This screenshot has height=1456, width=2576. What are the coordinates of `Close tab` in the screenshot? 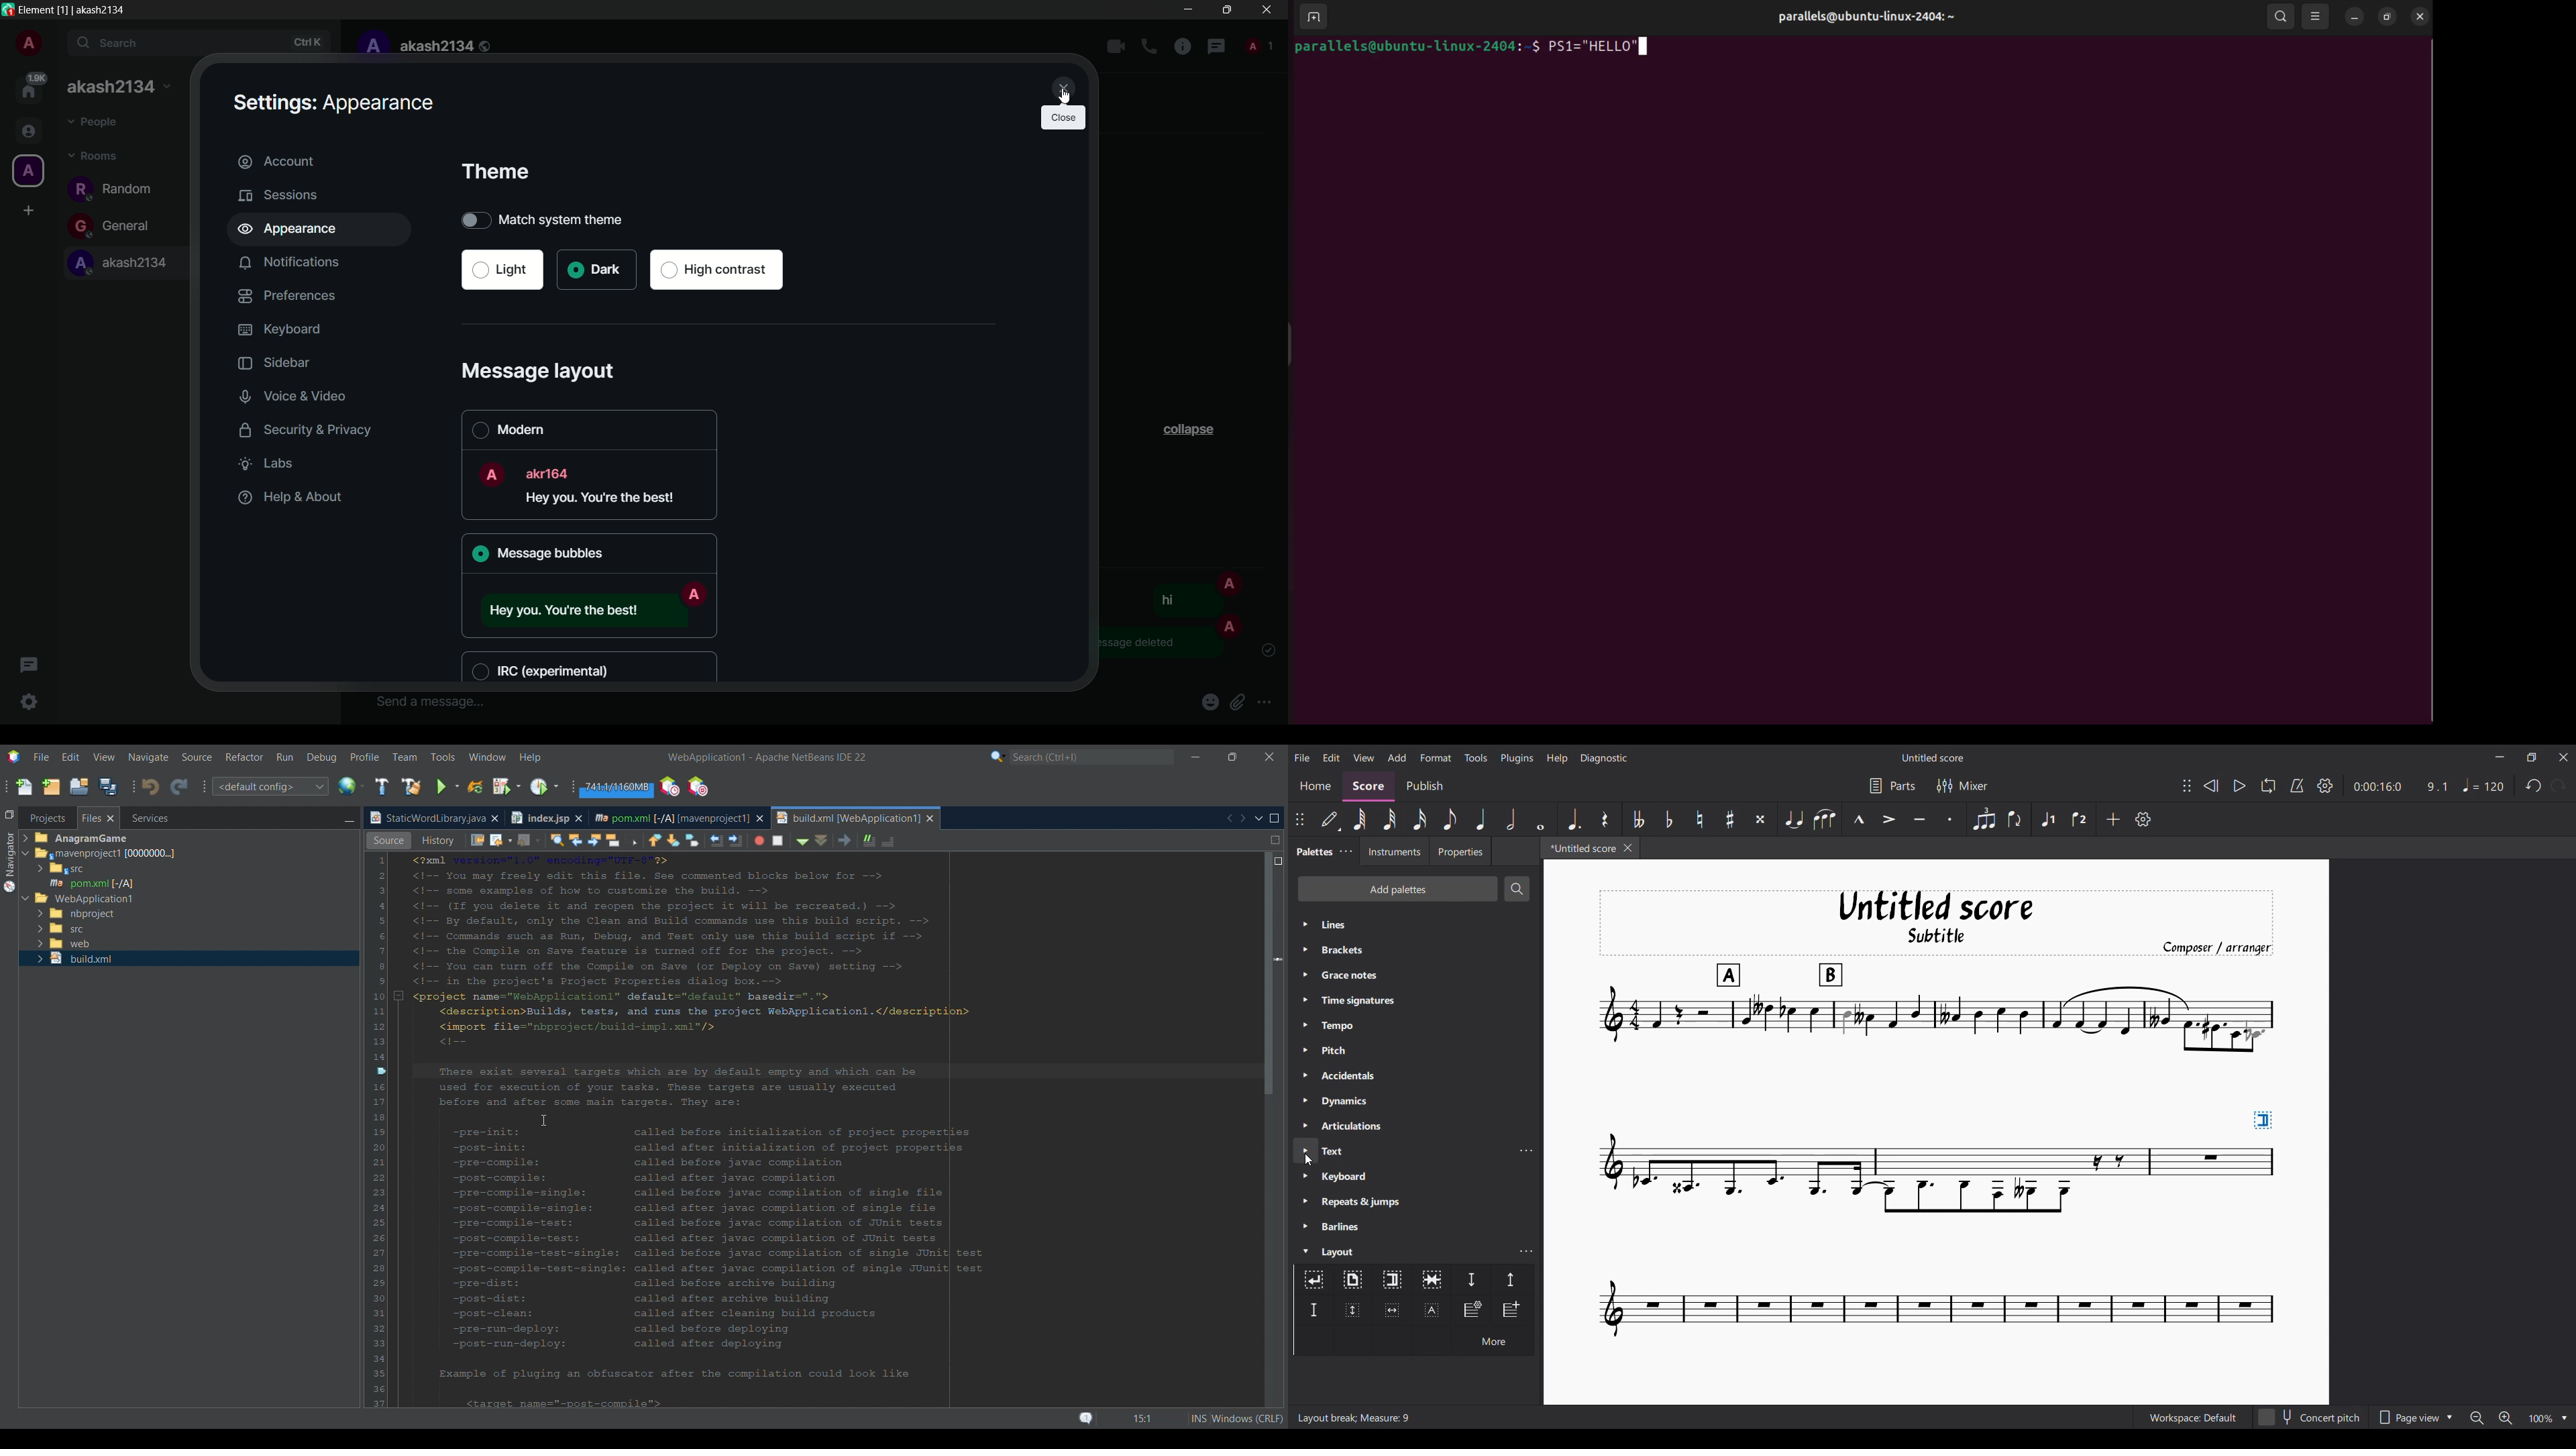 It's located at (1627, 848).